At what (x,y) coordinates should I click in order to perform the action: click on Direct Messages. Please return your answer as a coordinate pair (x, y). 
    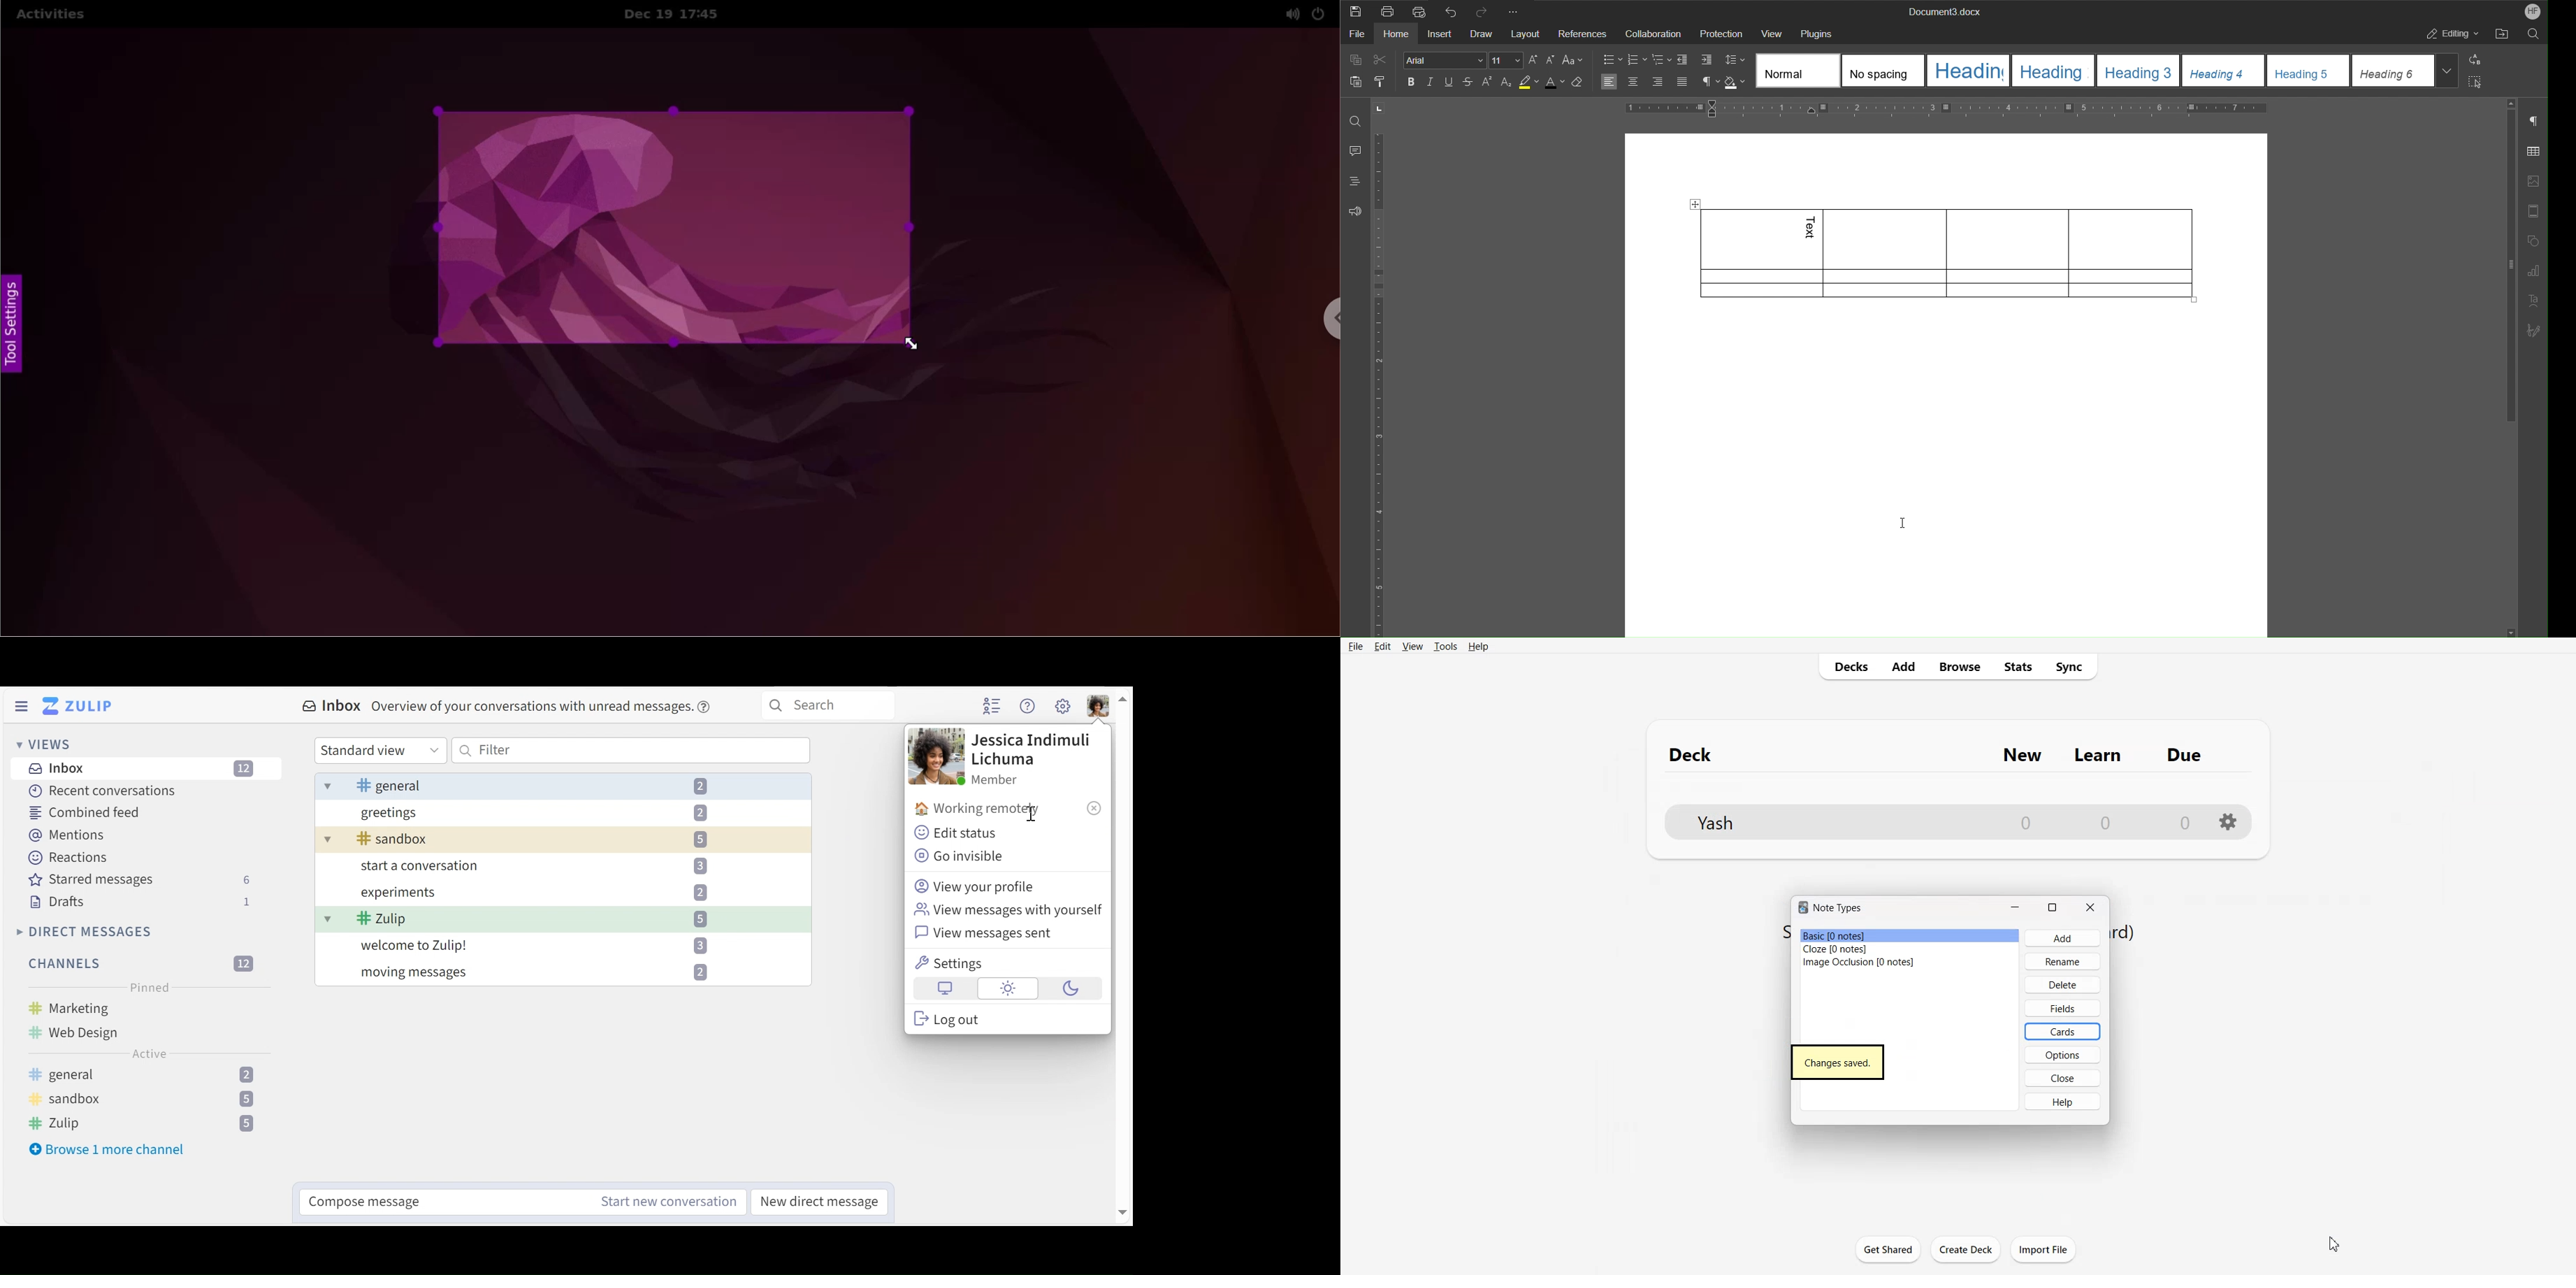
    Looking at the image, I should click on (84, 931).